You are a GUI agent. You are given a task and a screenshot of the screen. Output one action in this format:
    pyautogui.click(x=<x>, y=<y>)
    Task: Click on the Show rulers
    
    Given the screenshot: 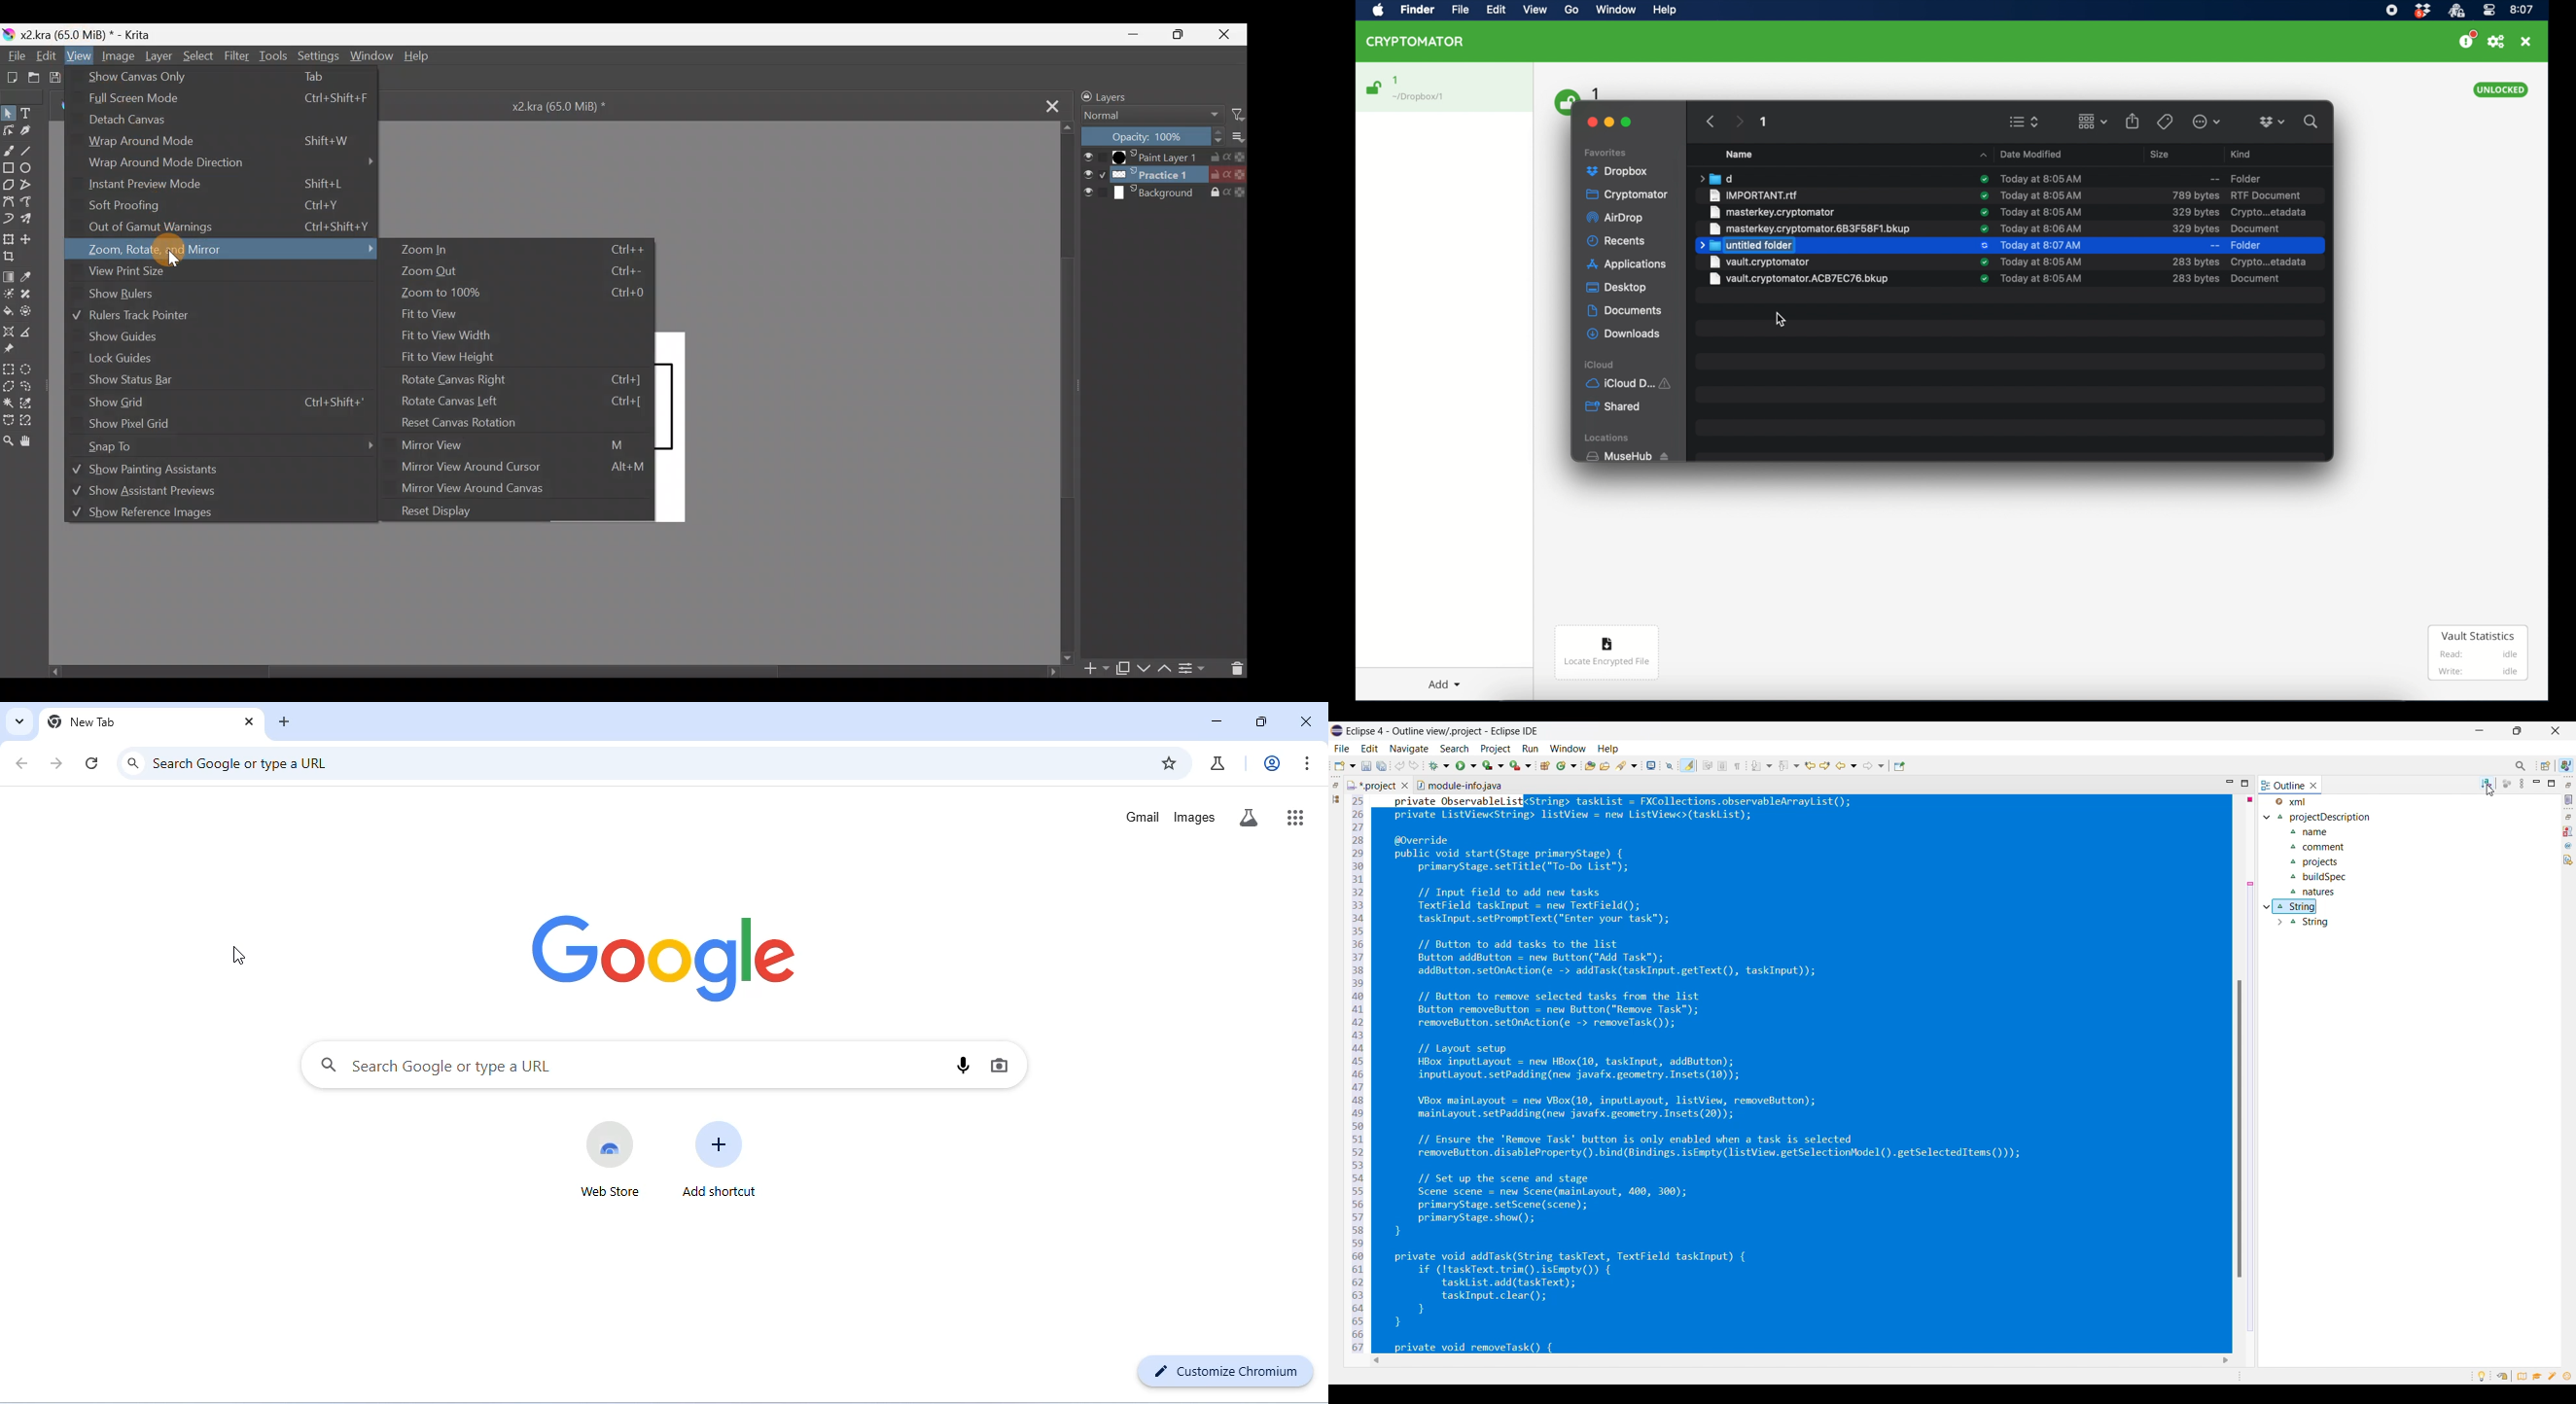 What is the action you would take?
    pyautogui.click(x=120, y=294)
    